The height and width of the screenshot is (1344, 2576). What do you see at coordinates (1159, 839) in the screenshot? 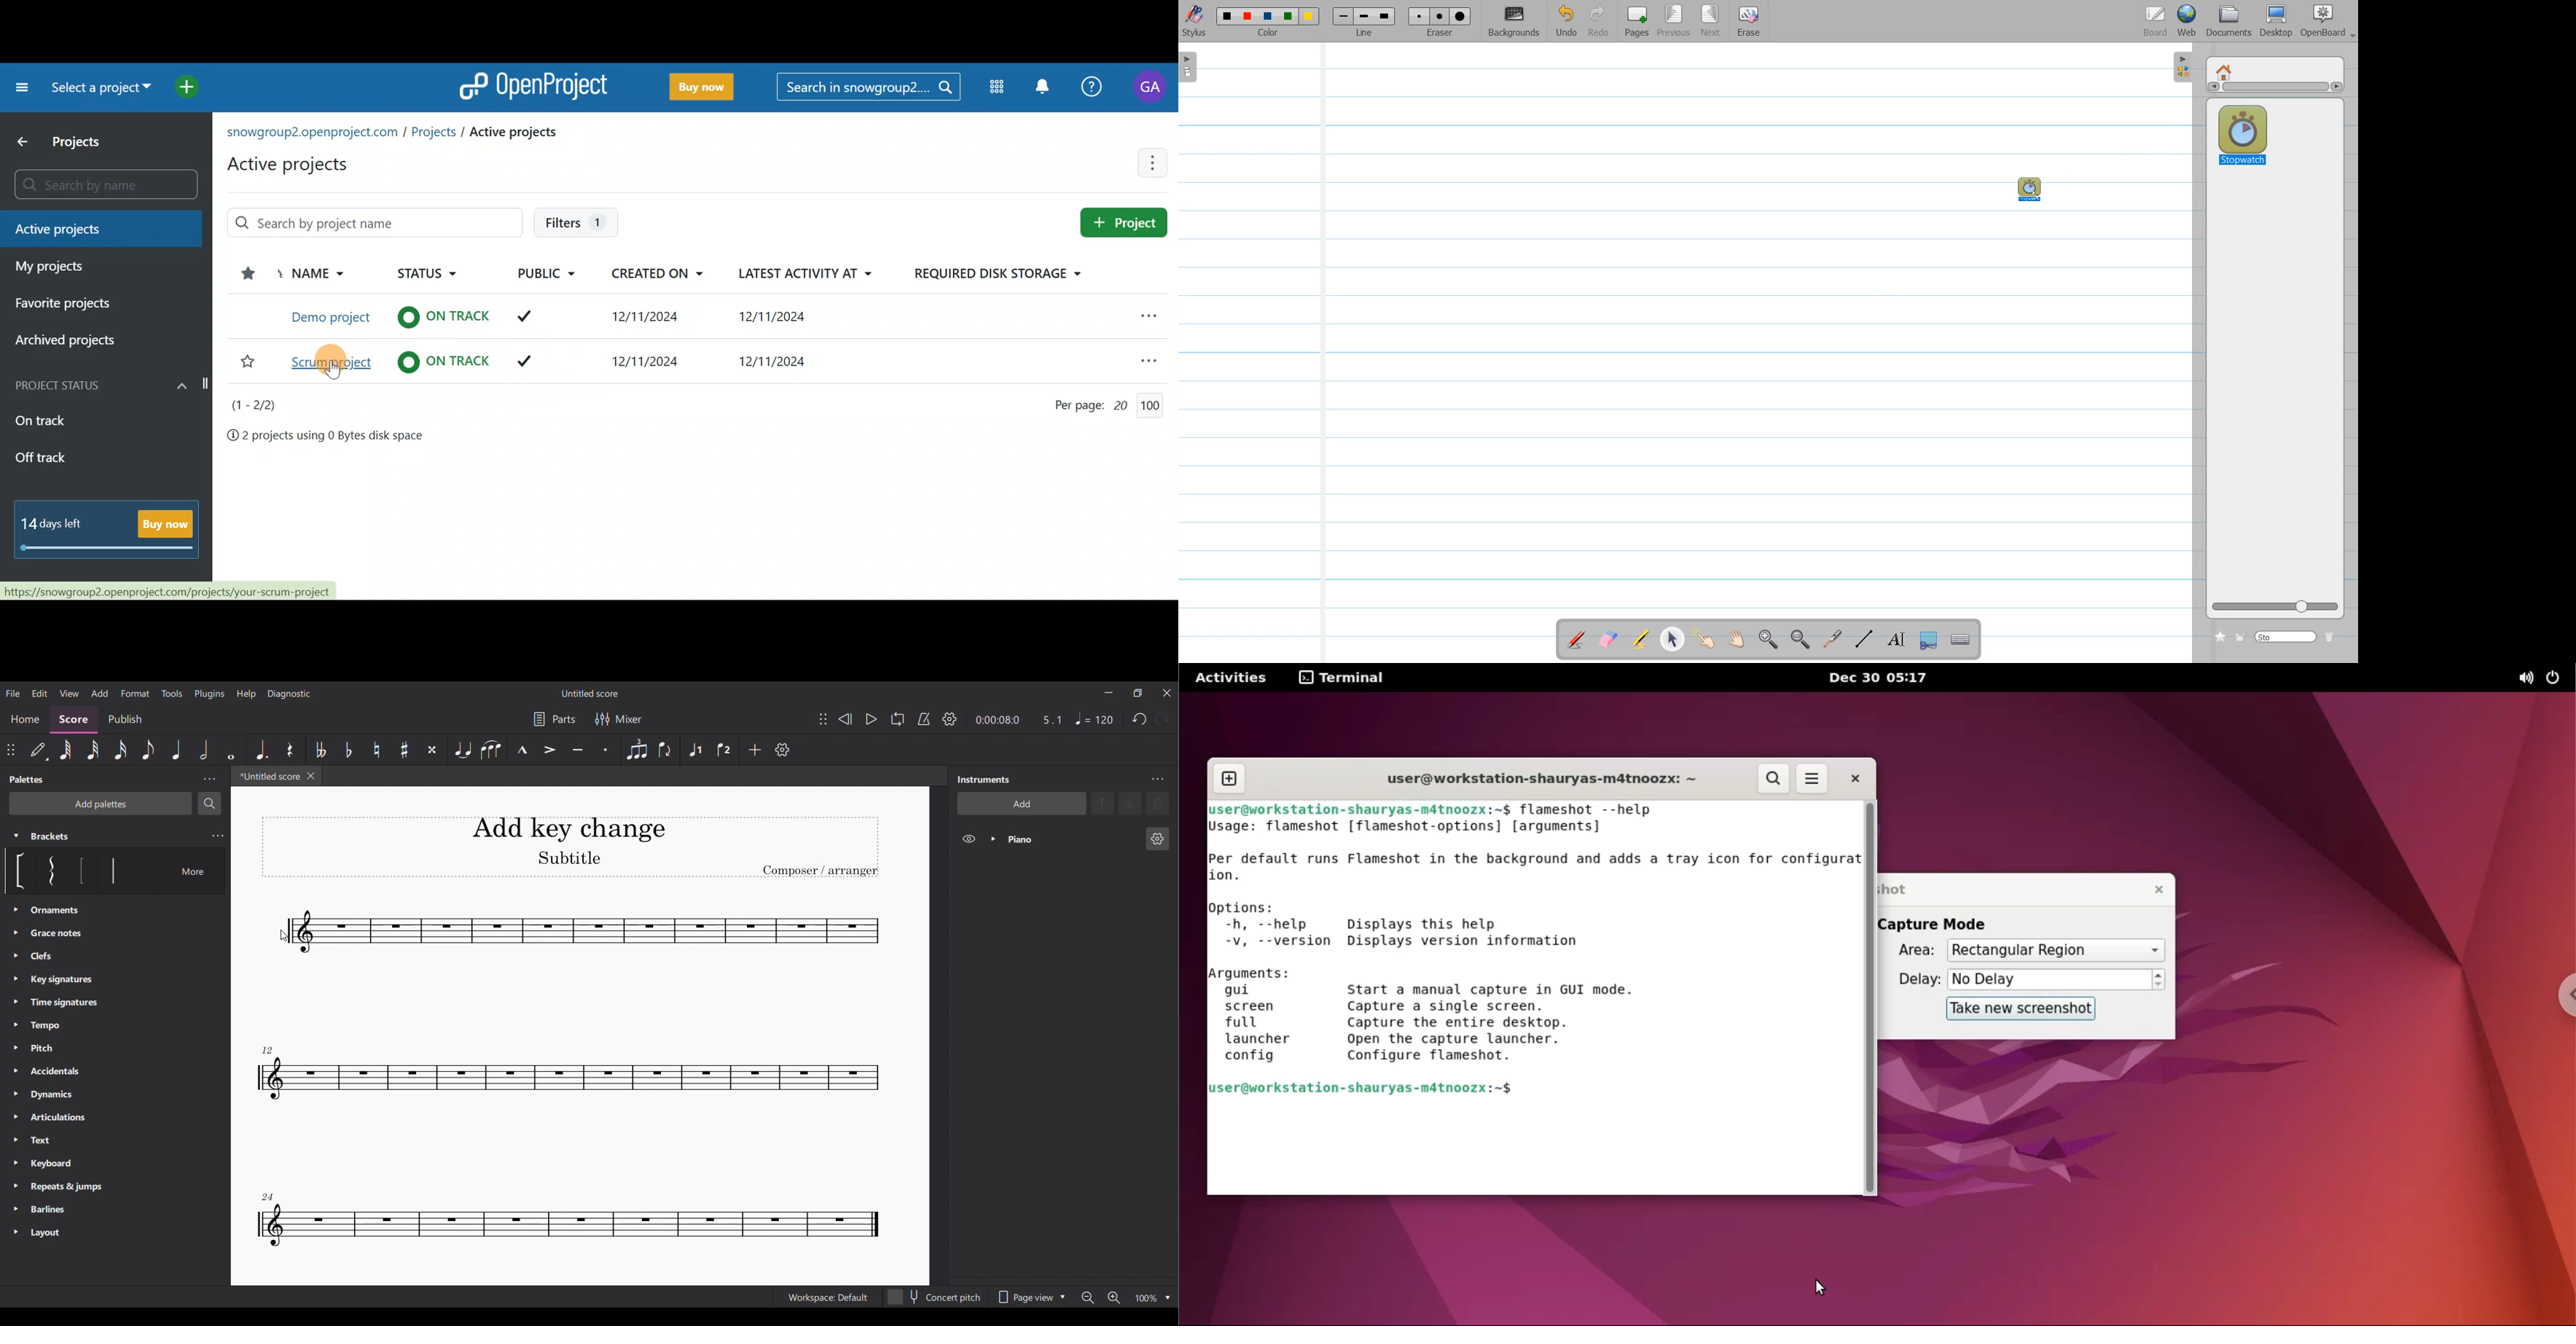
I see `Piano settings` at bounding box center [1159, 839].